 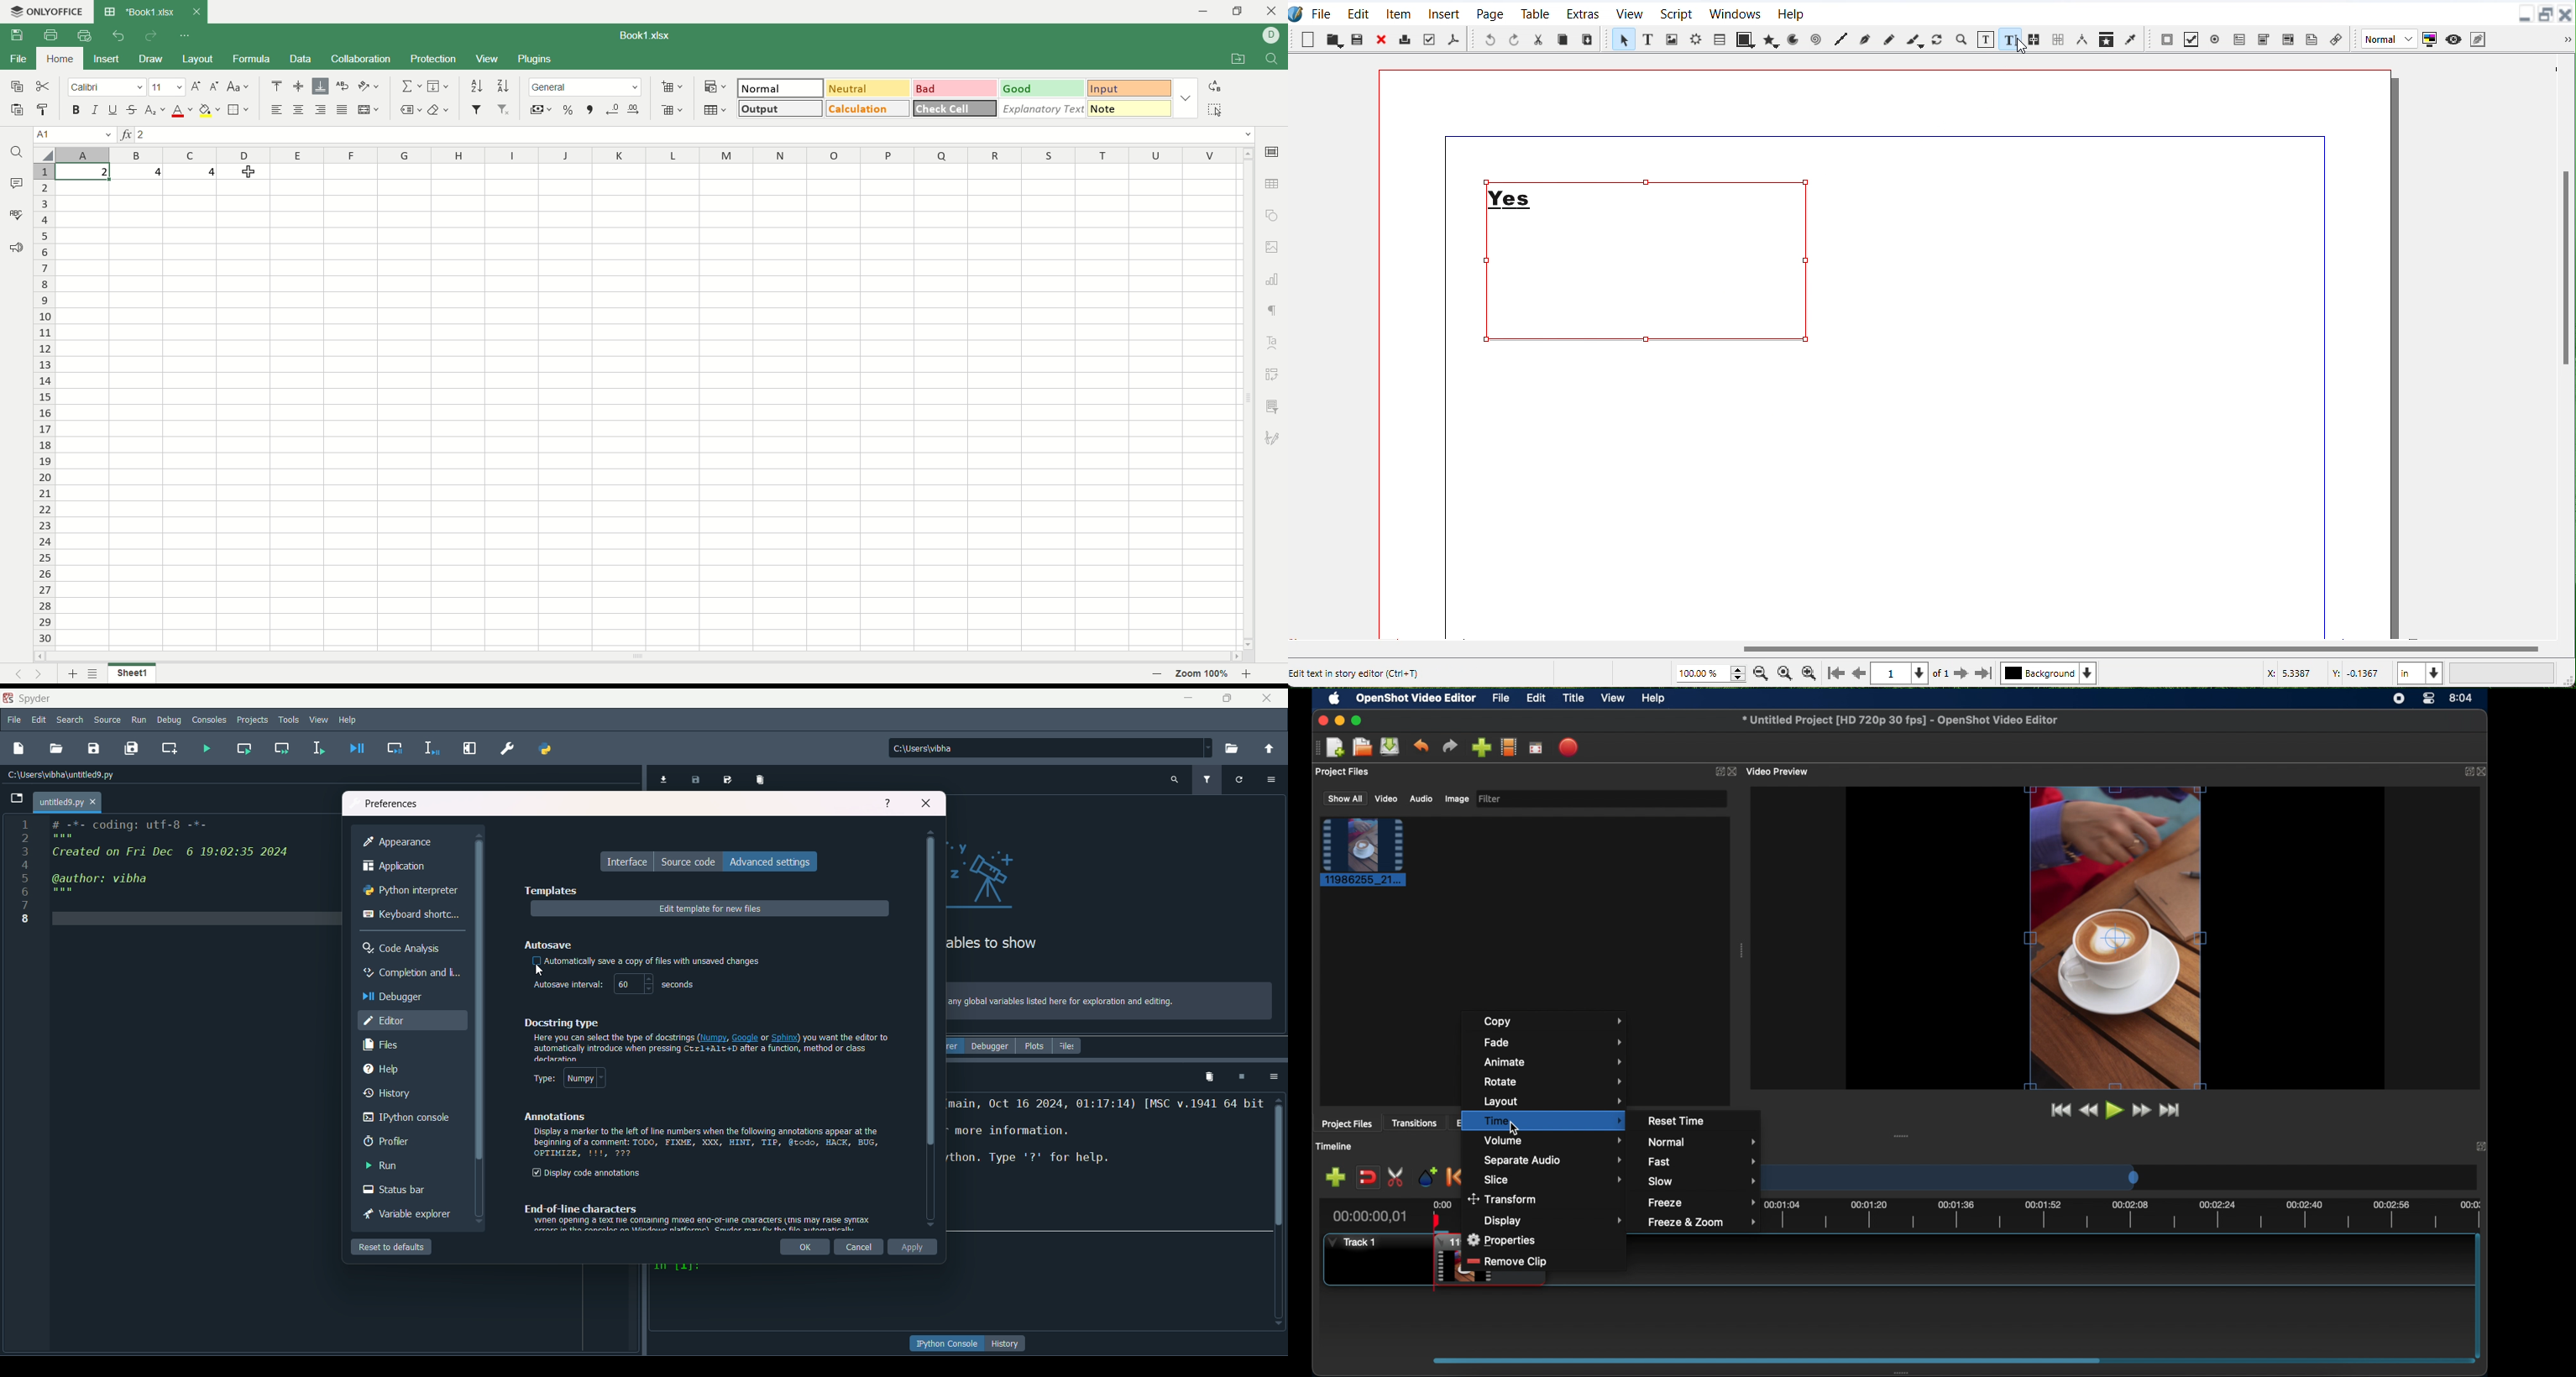 What do you see at coordinates (58, 58) in the screenshot?
I see `home` at bounding box center [58, 58].